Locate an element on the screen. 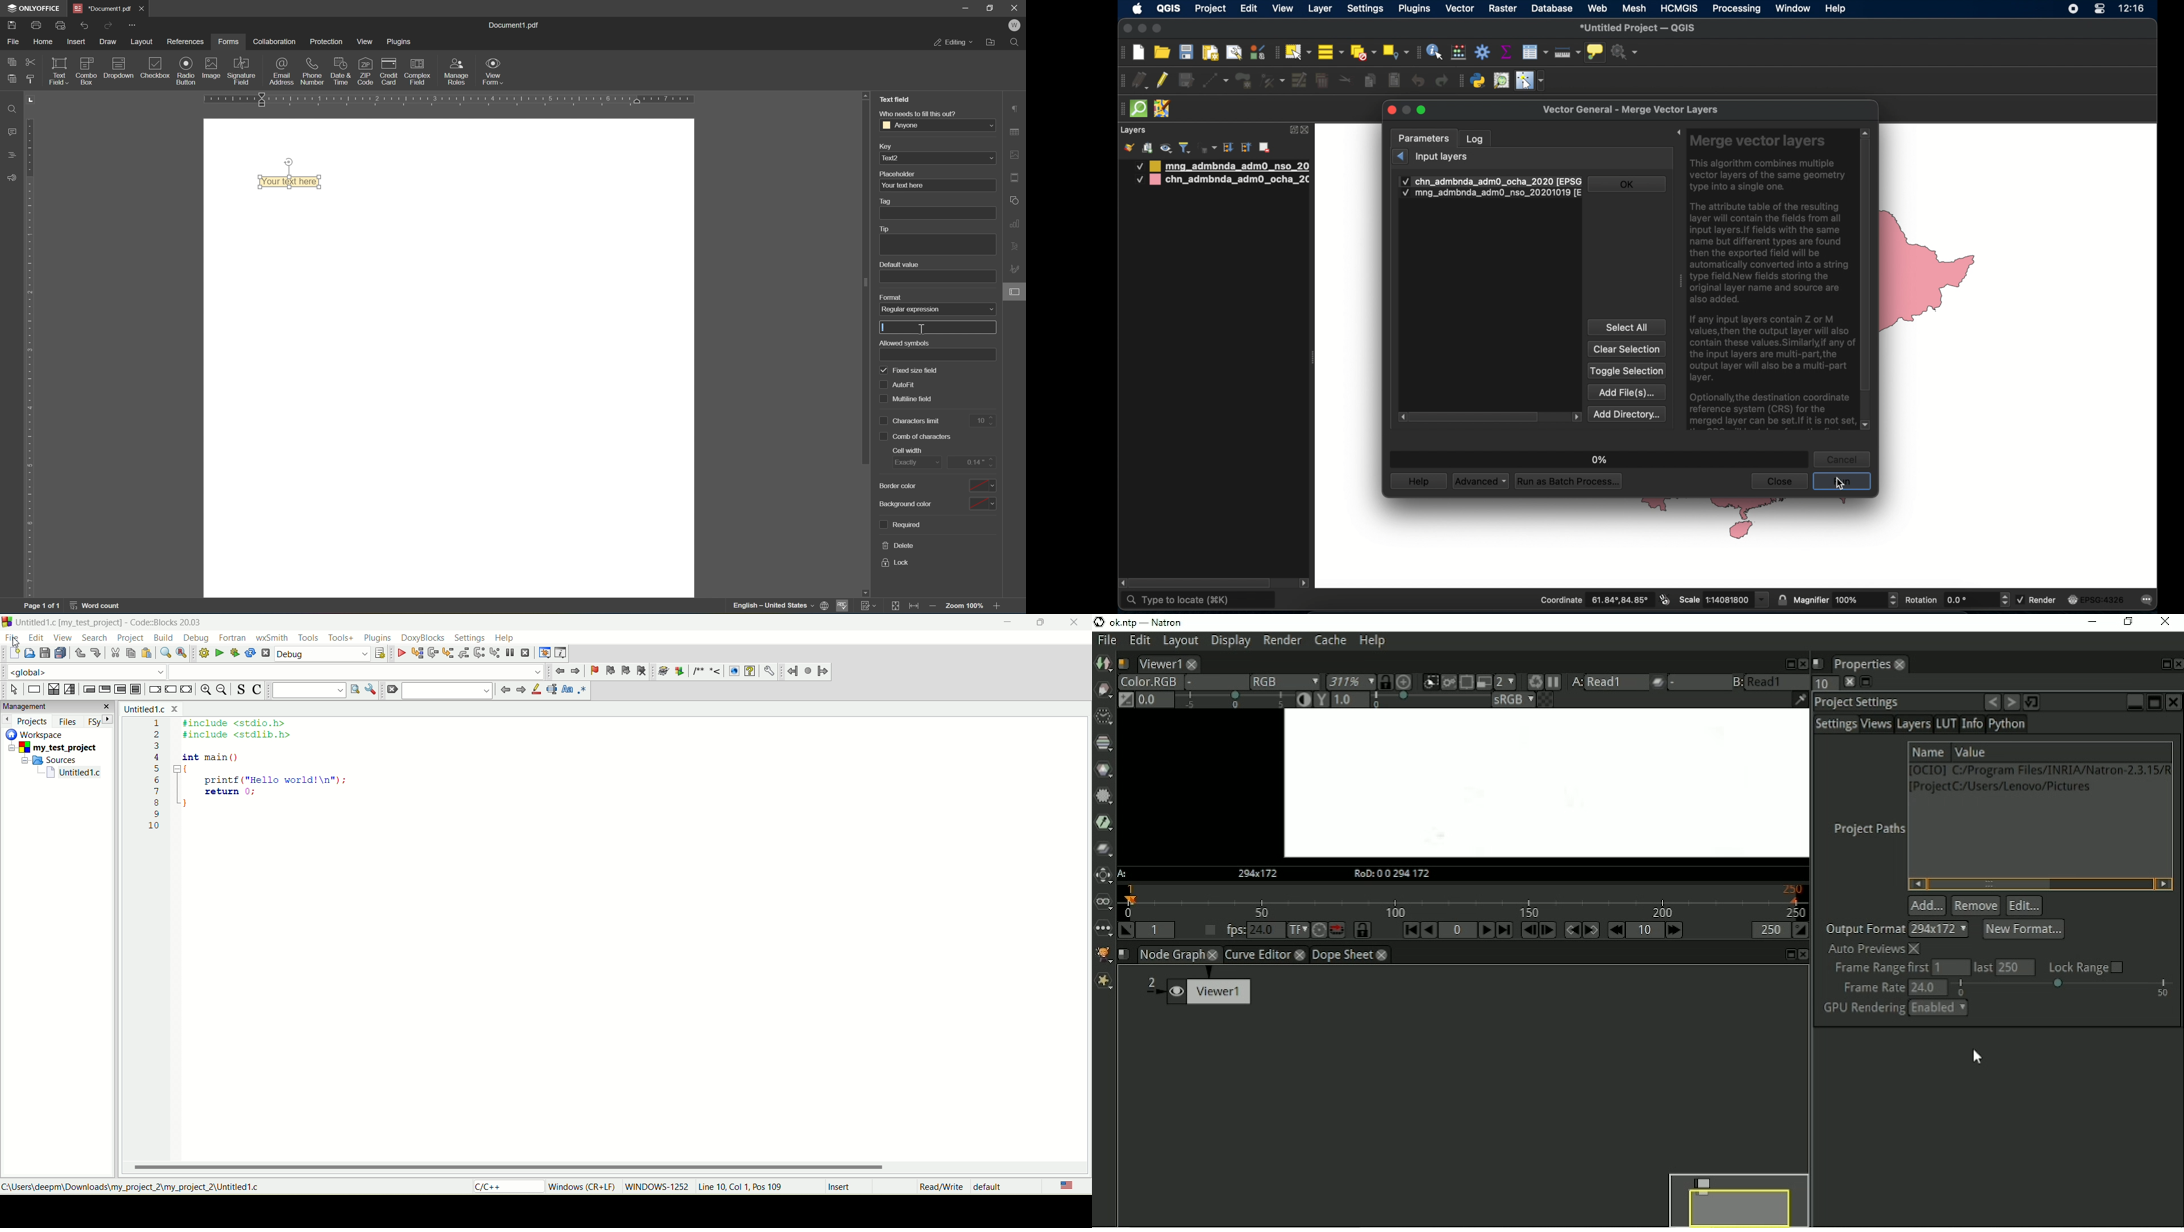 The height and width of the screenshot is (1232, 2184). border color is located at coordinates (898, 485).